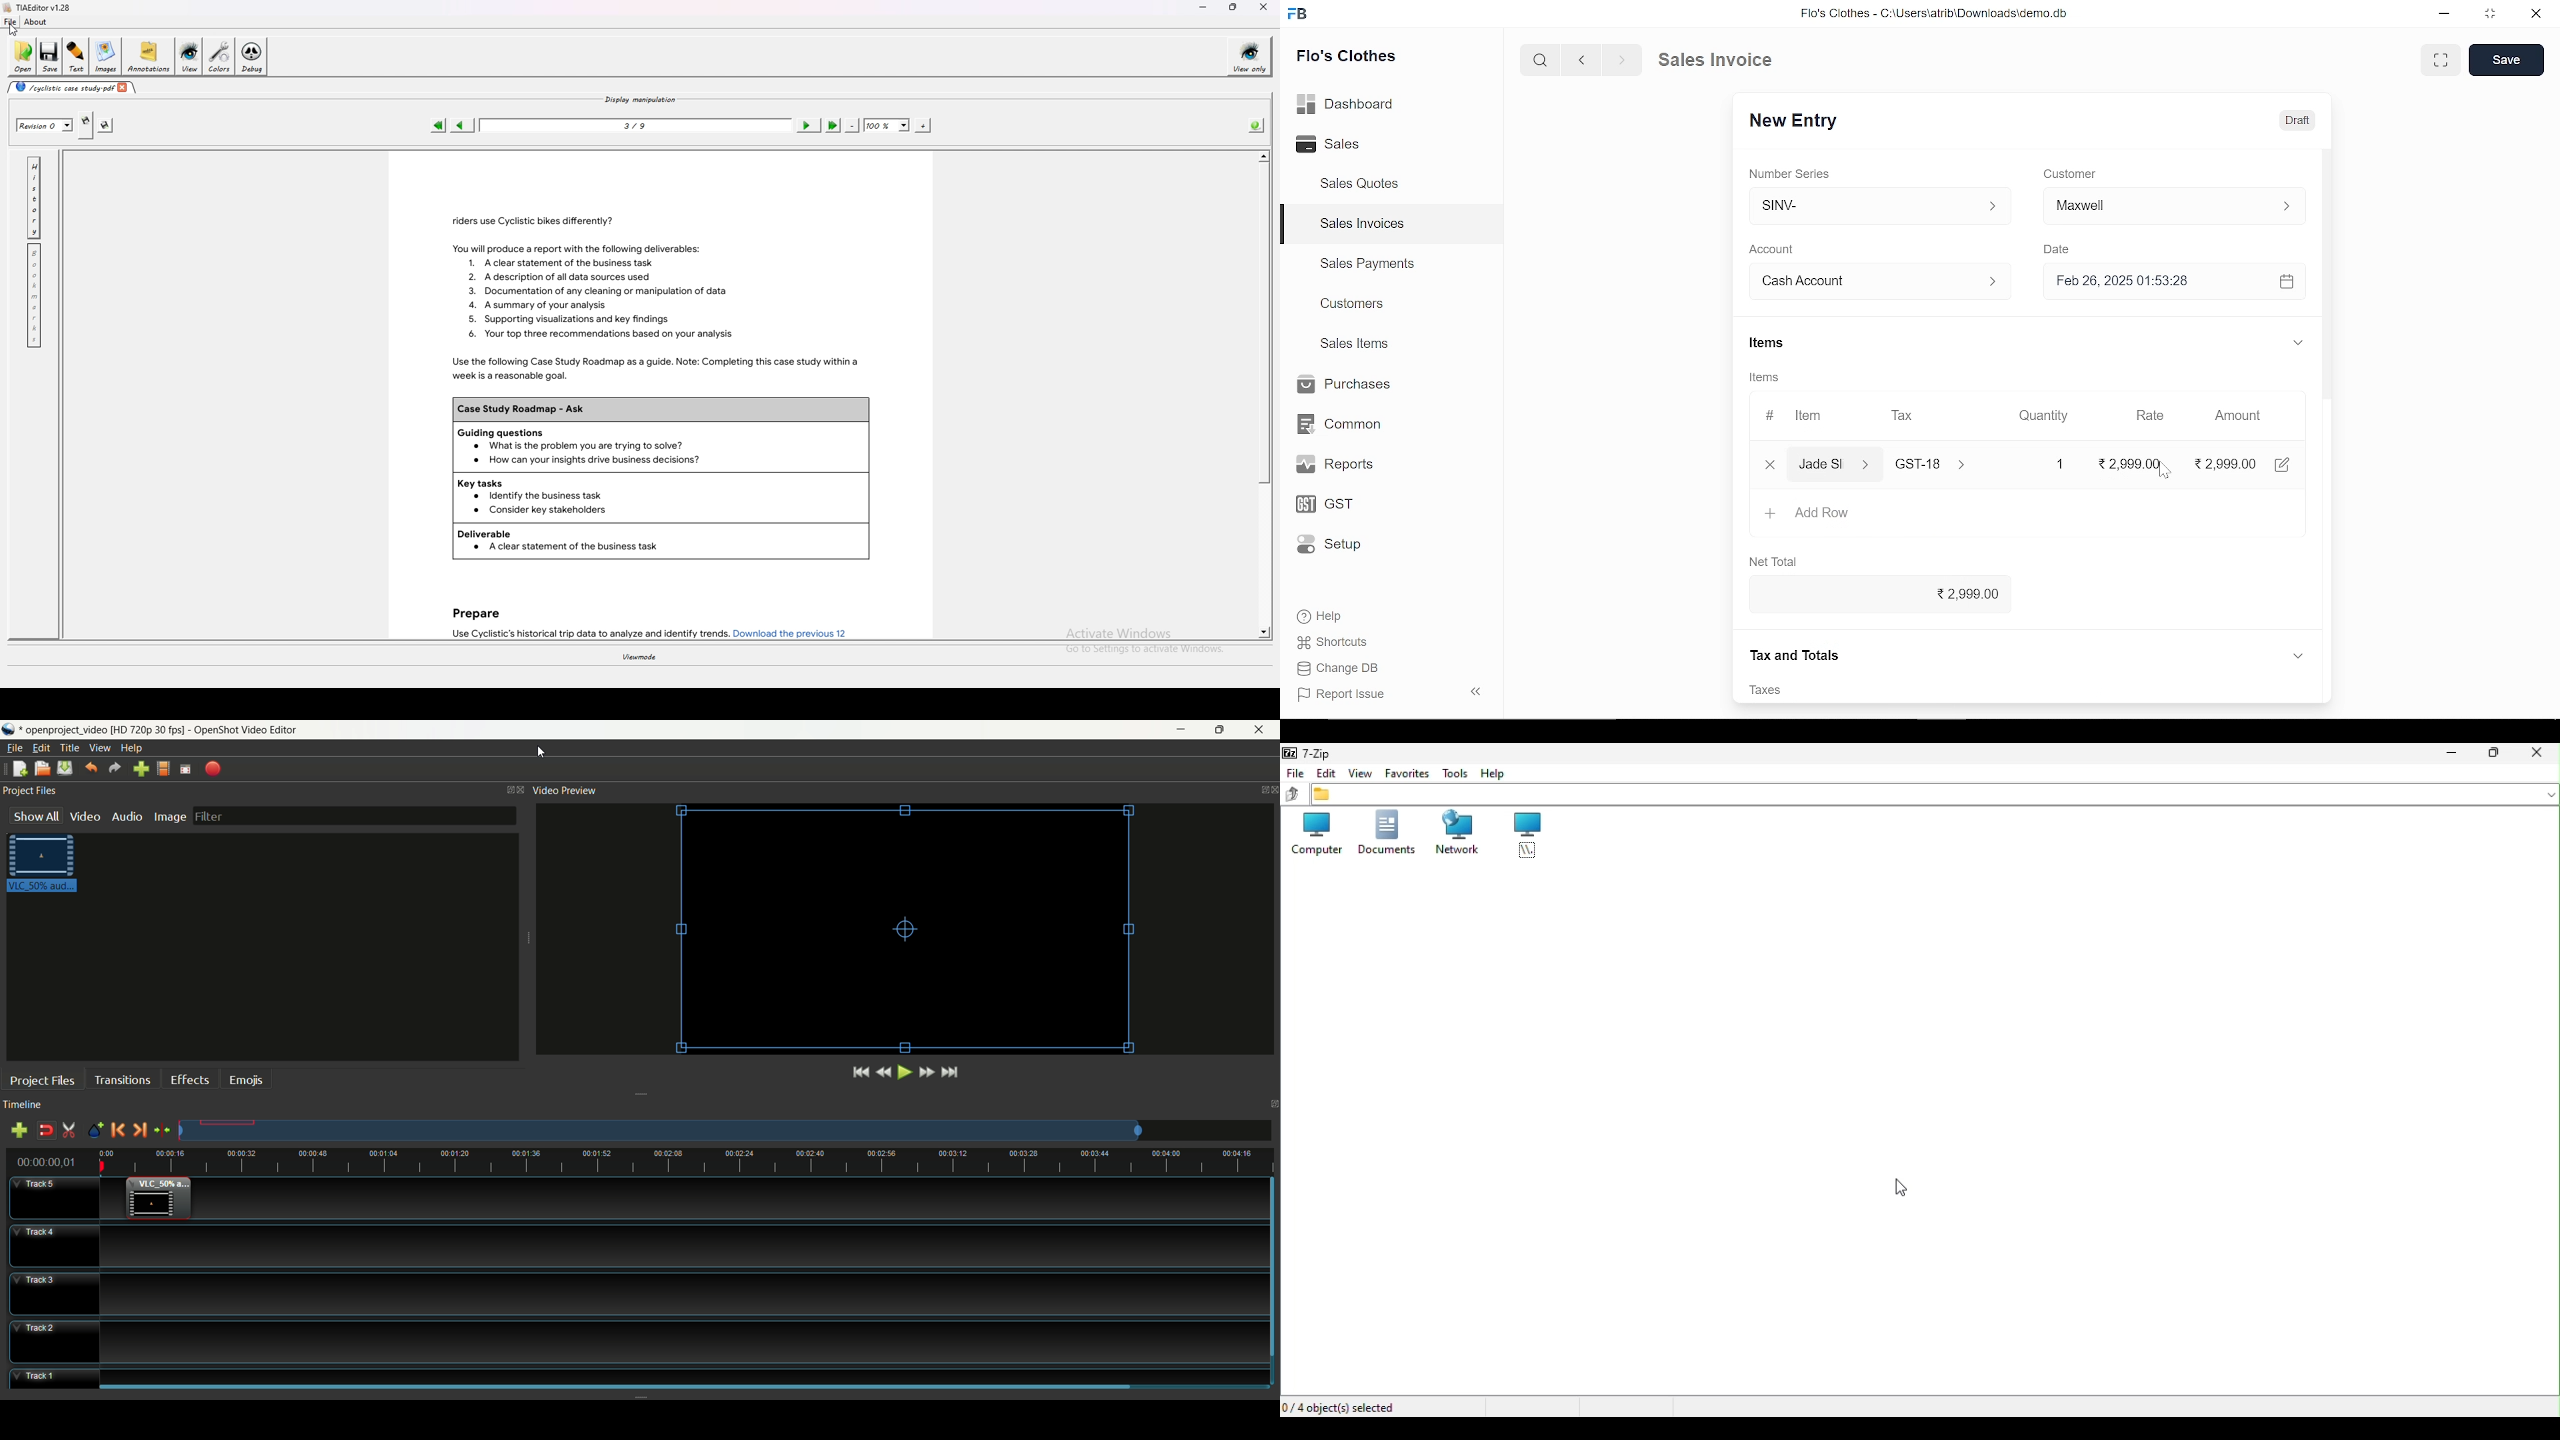 The height and width of the screenshot is (1456, 2576). What do you see at coordinates (661, 498) in the screenshot?
I see `Key tasks Identify the business task Consider key stakeholders` at bounding box center [661, 498].